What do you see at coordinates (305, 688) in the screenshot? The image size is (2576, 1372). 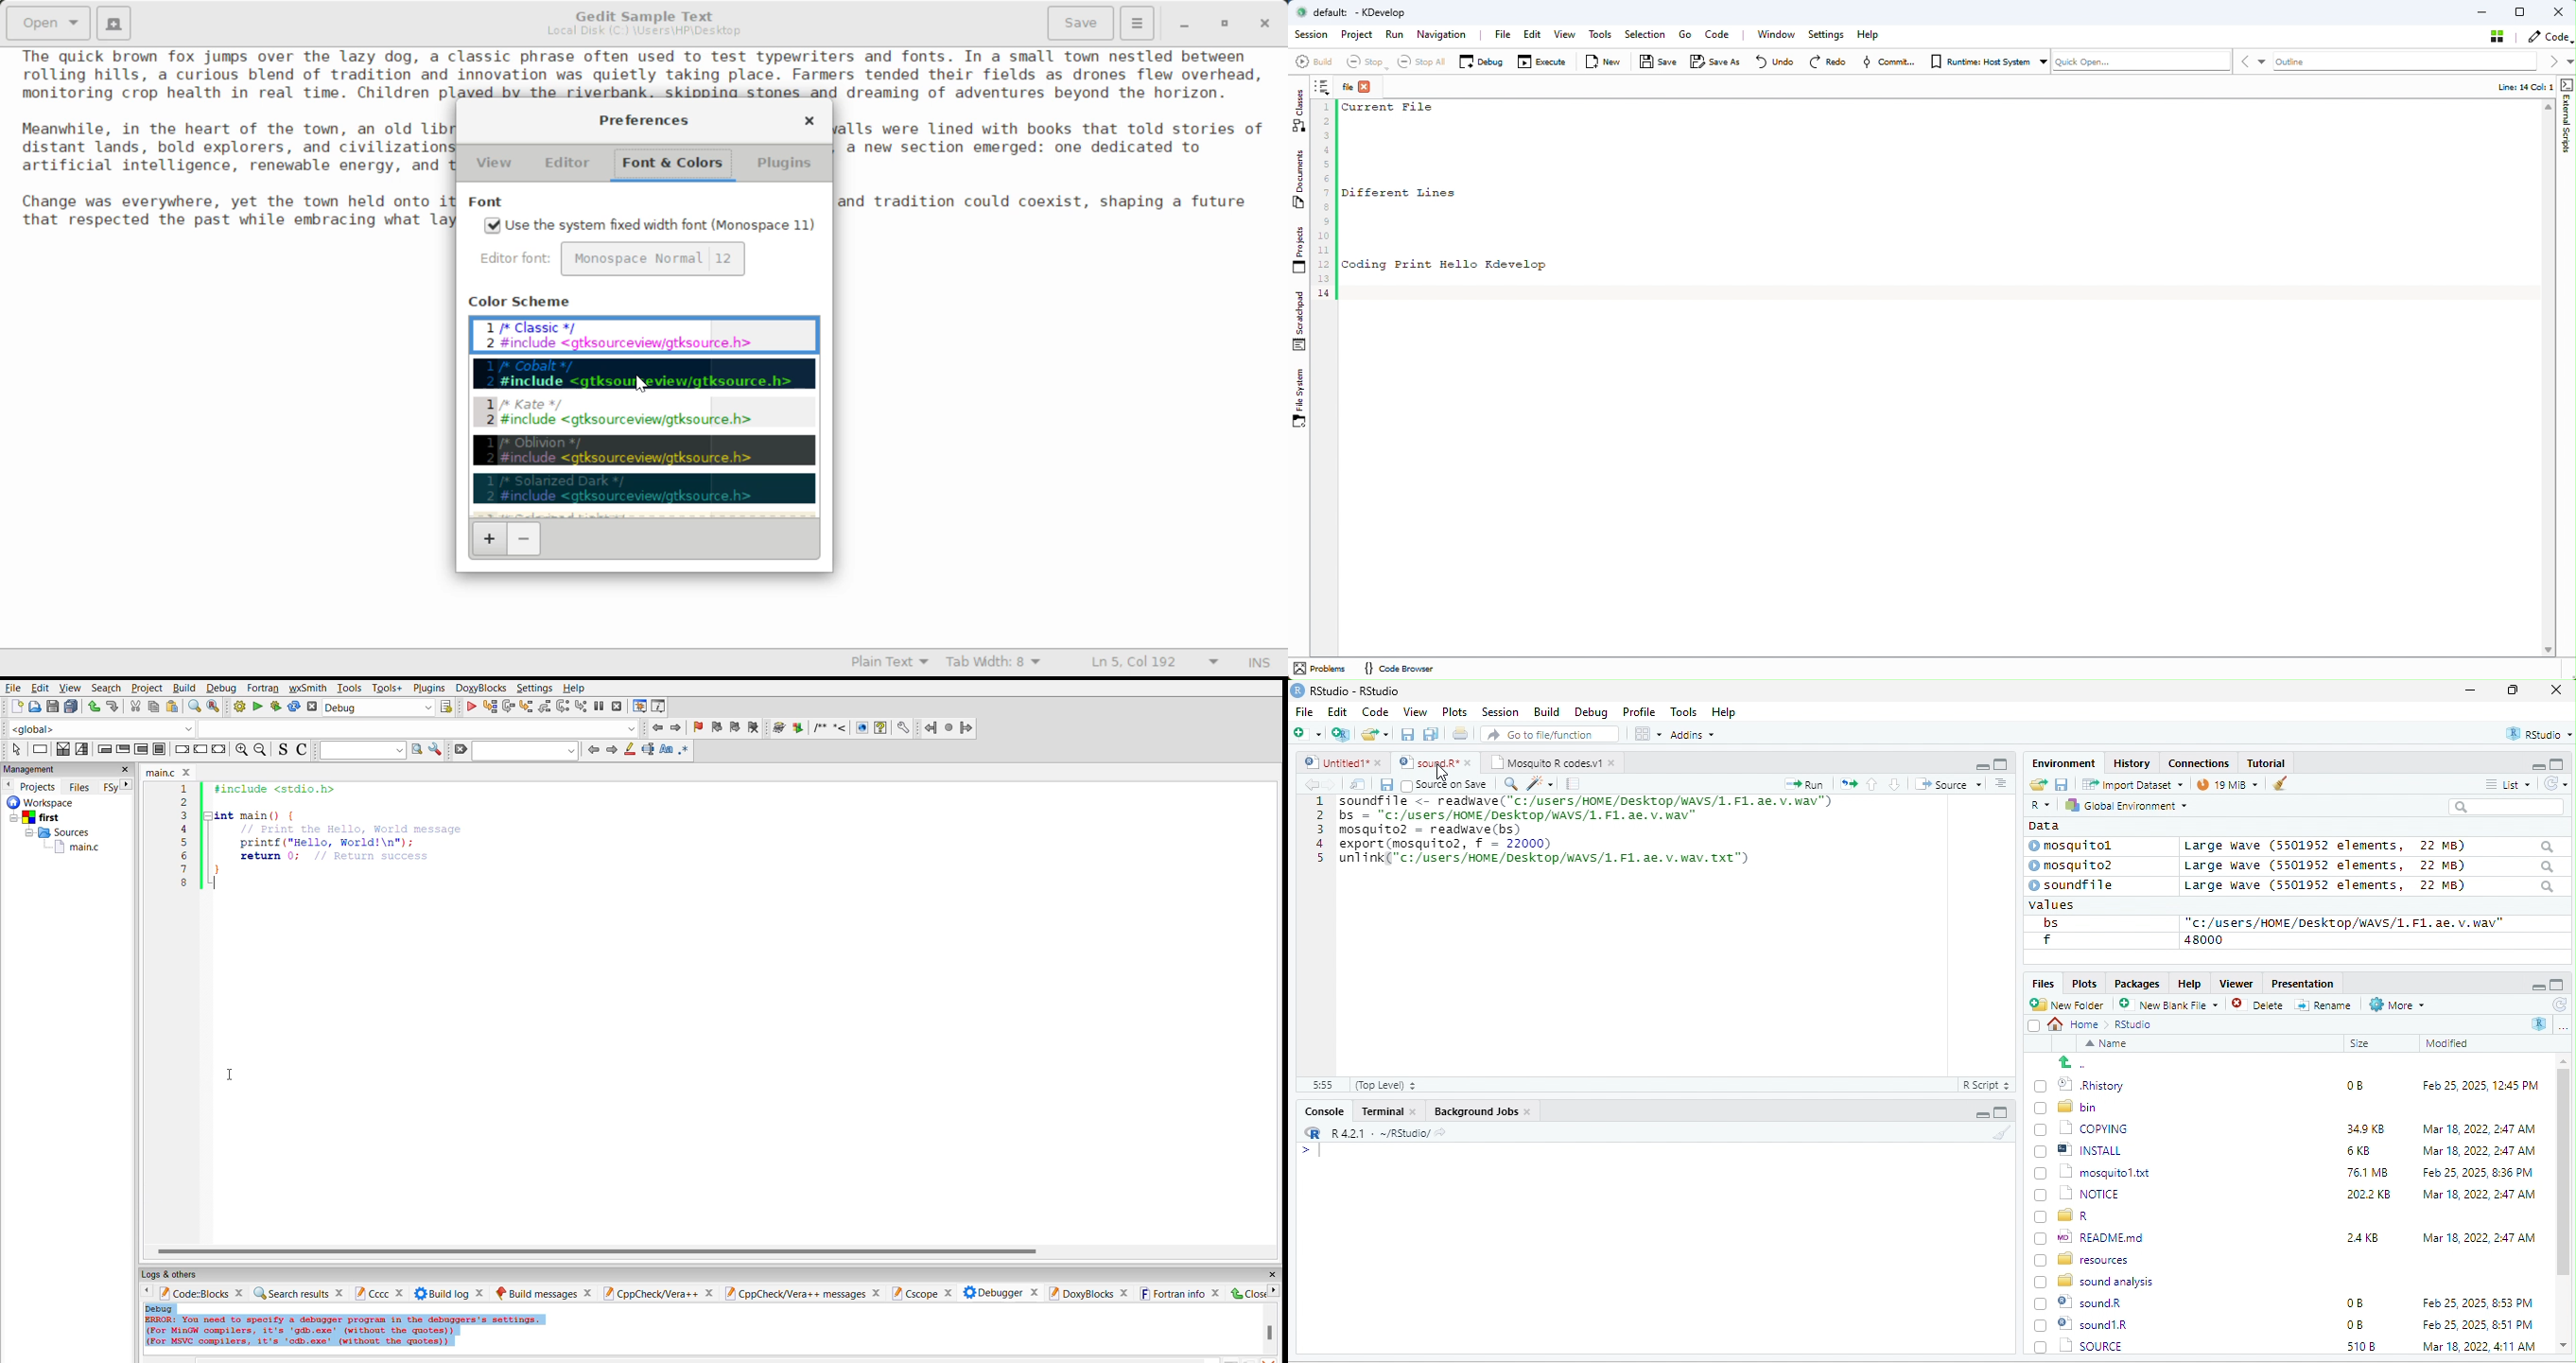 I see `wxsmith` at bounding box center [305, 688].